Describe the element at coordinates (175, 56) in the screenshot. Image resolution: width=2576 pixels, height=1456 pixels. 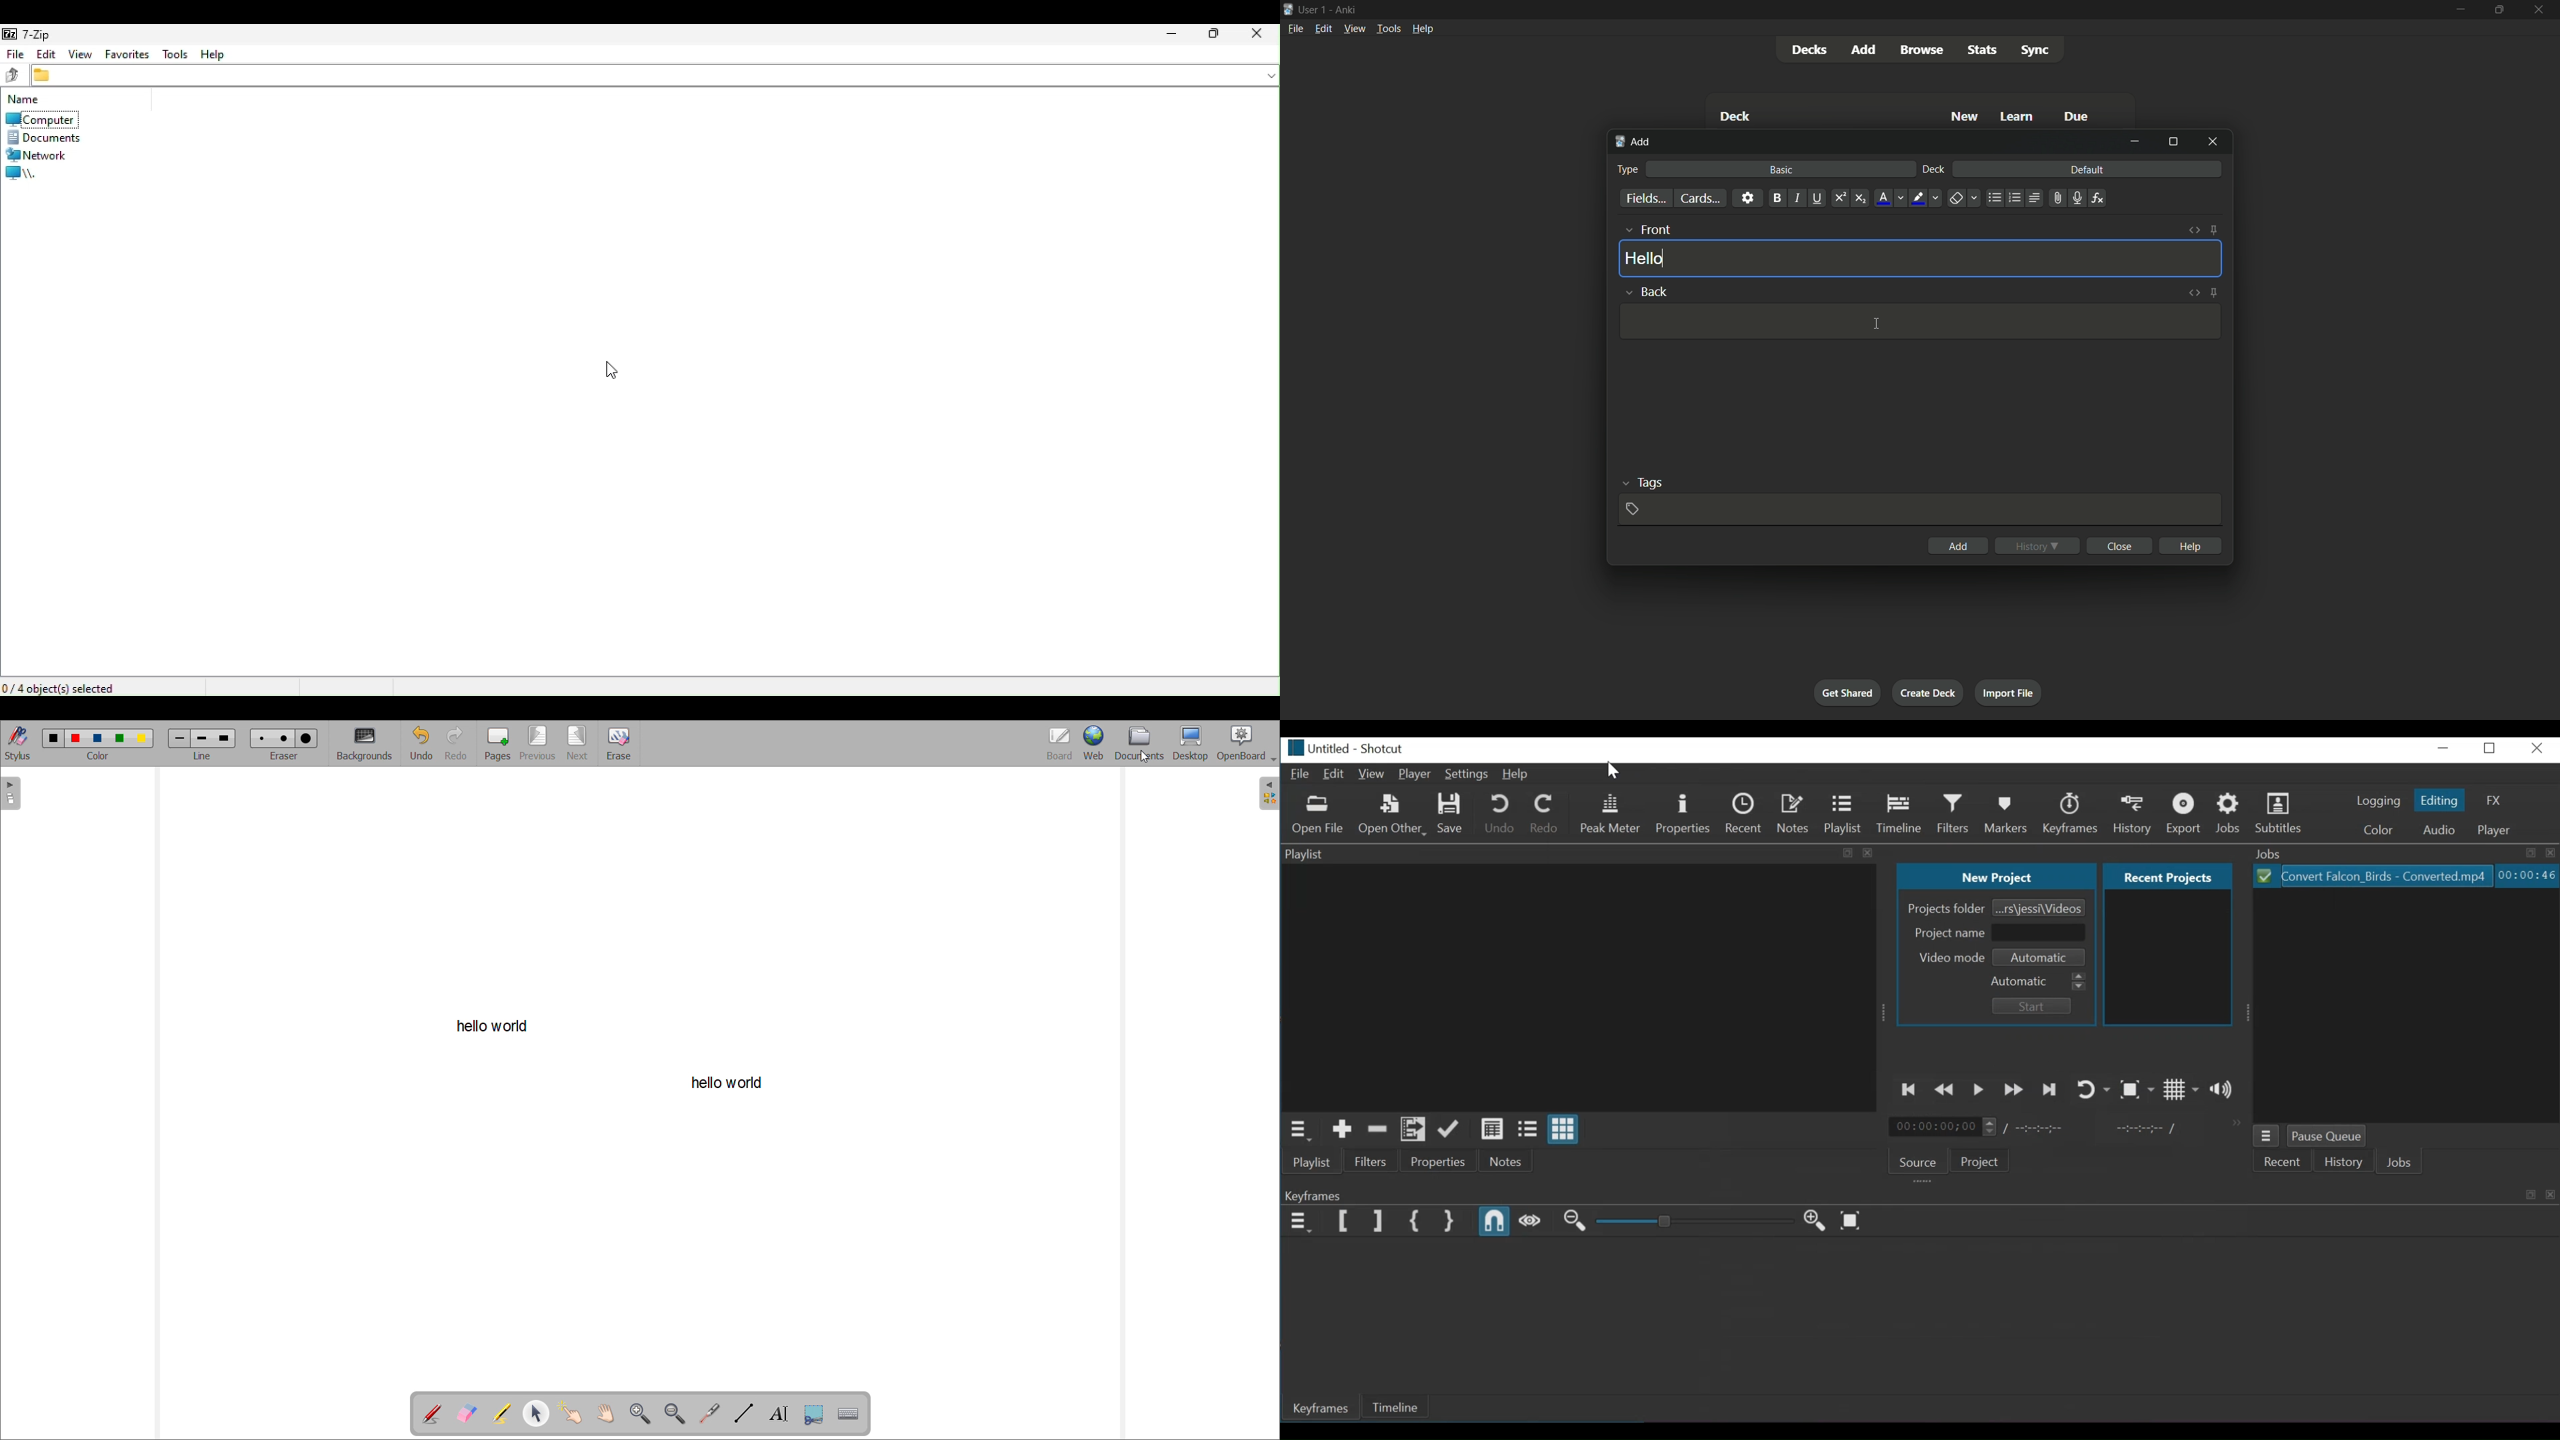
I see `Tools` at that location.